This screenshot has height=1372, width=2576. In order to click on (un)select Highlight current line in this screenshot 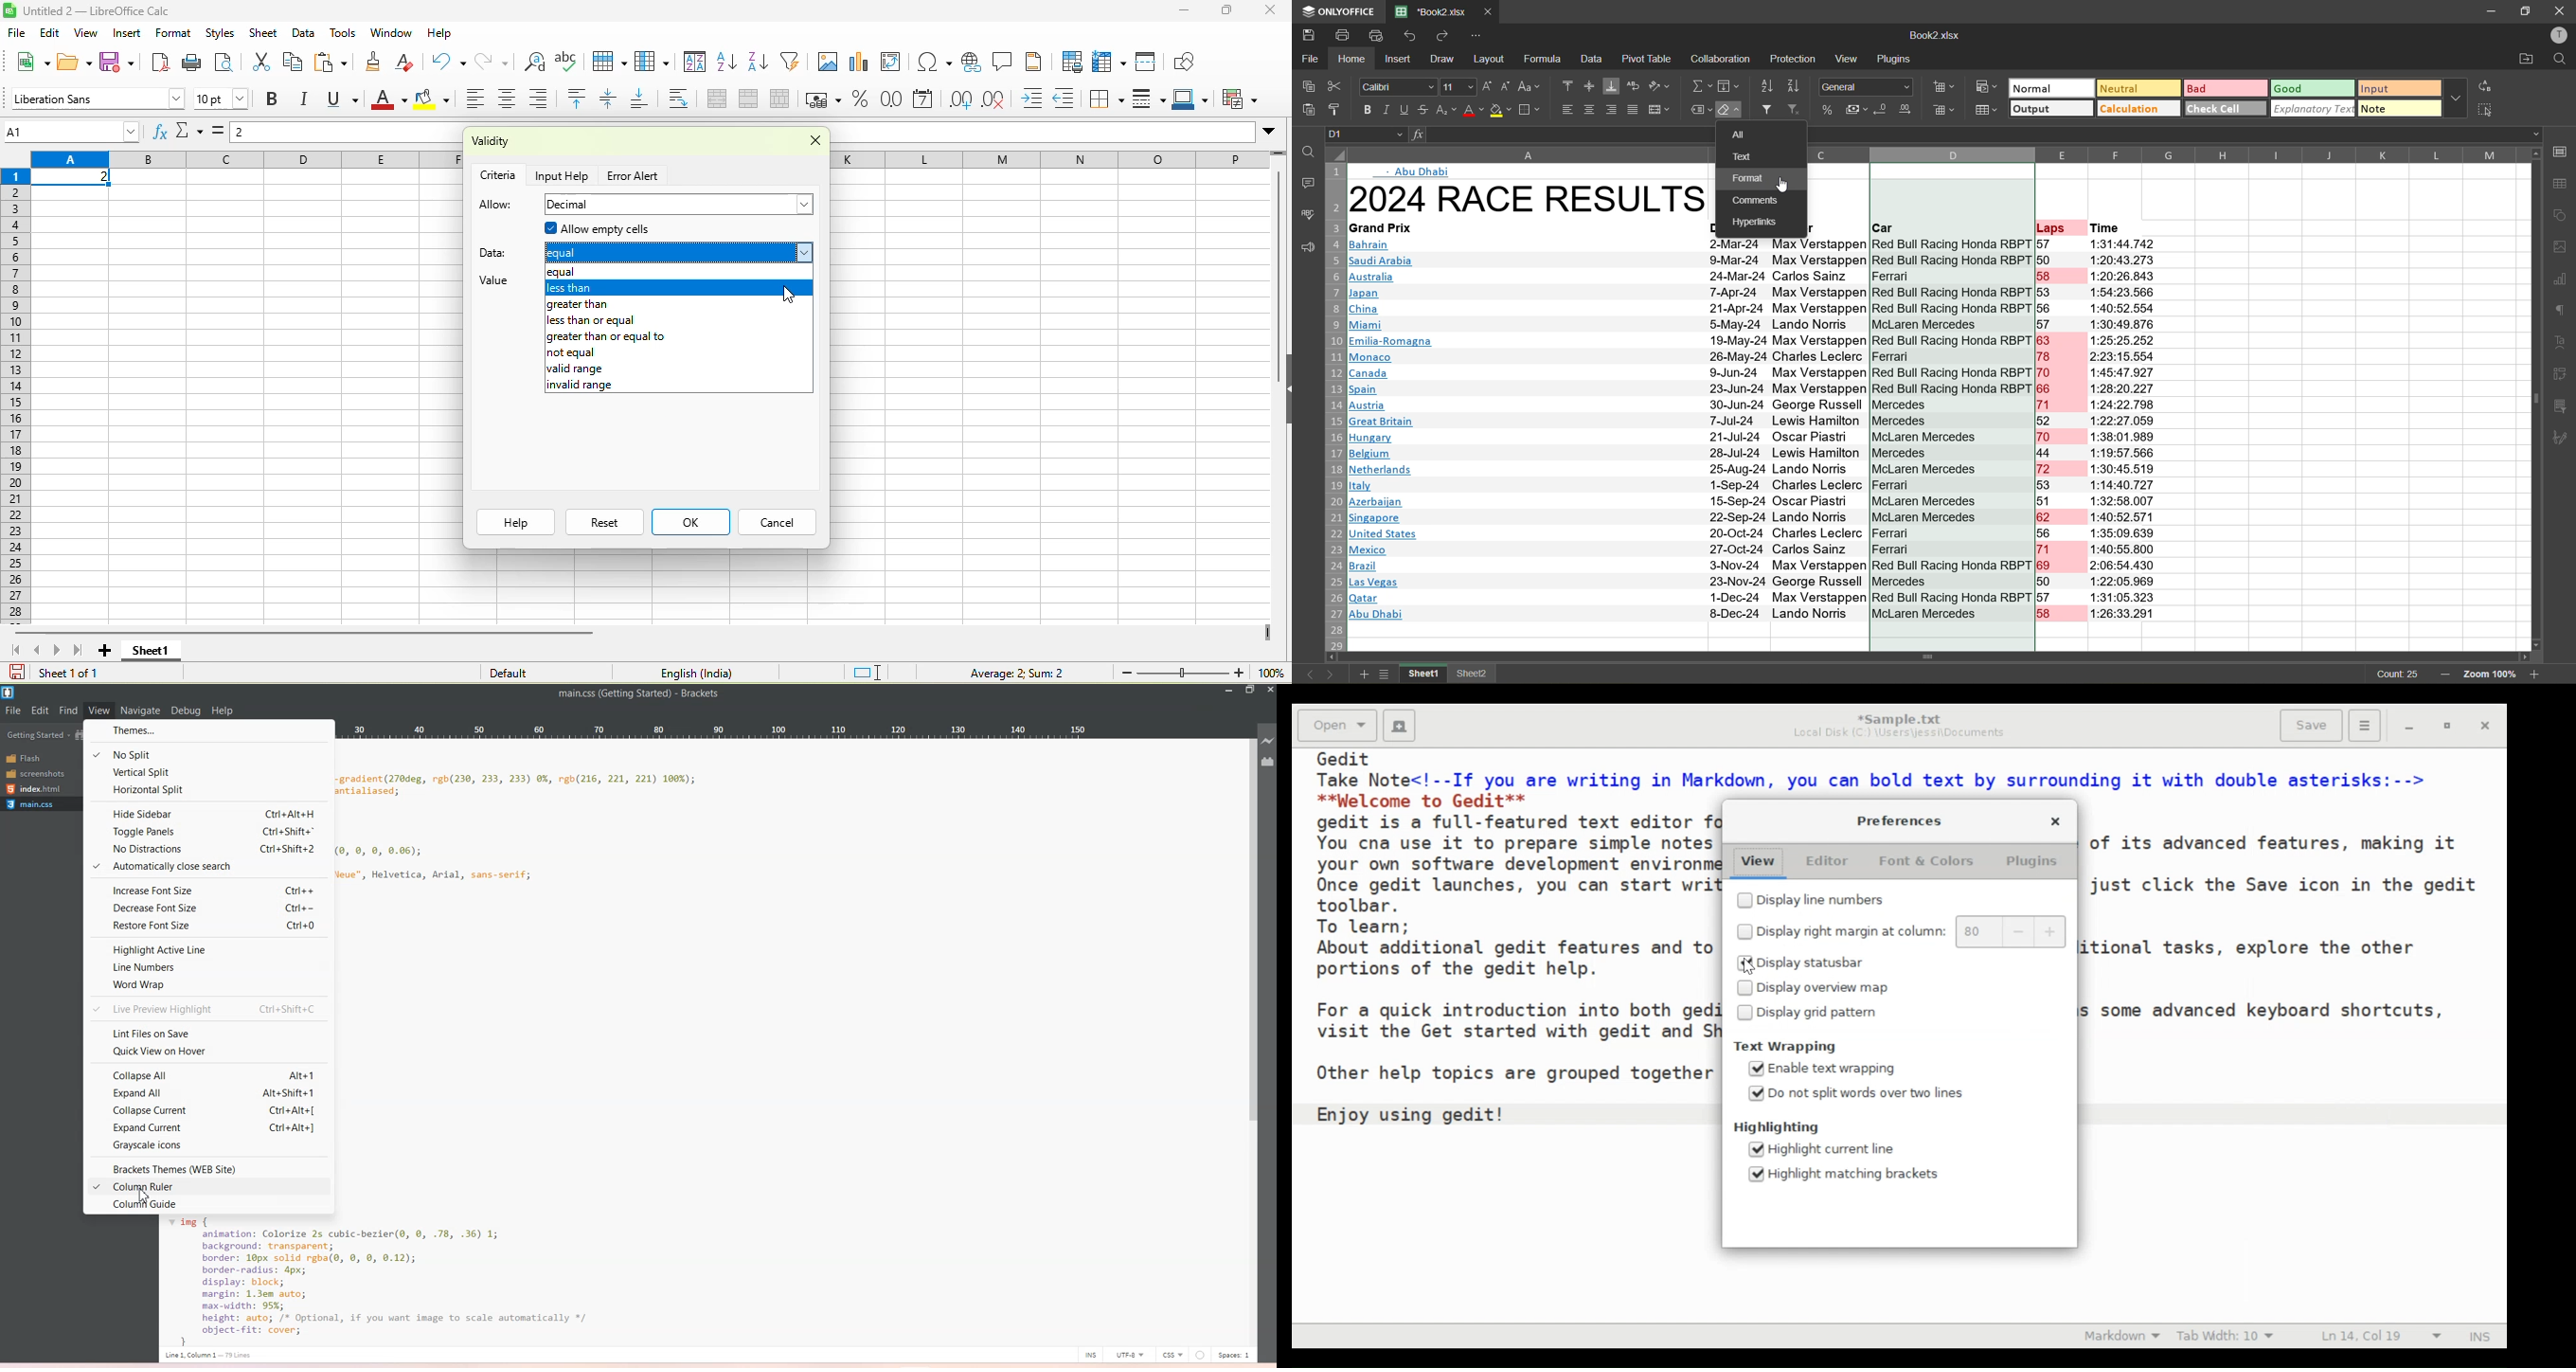, I will do `click(1822, 1149)`.